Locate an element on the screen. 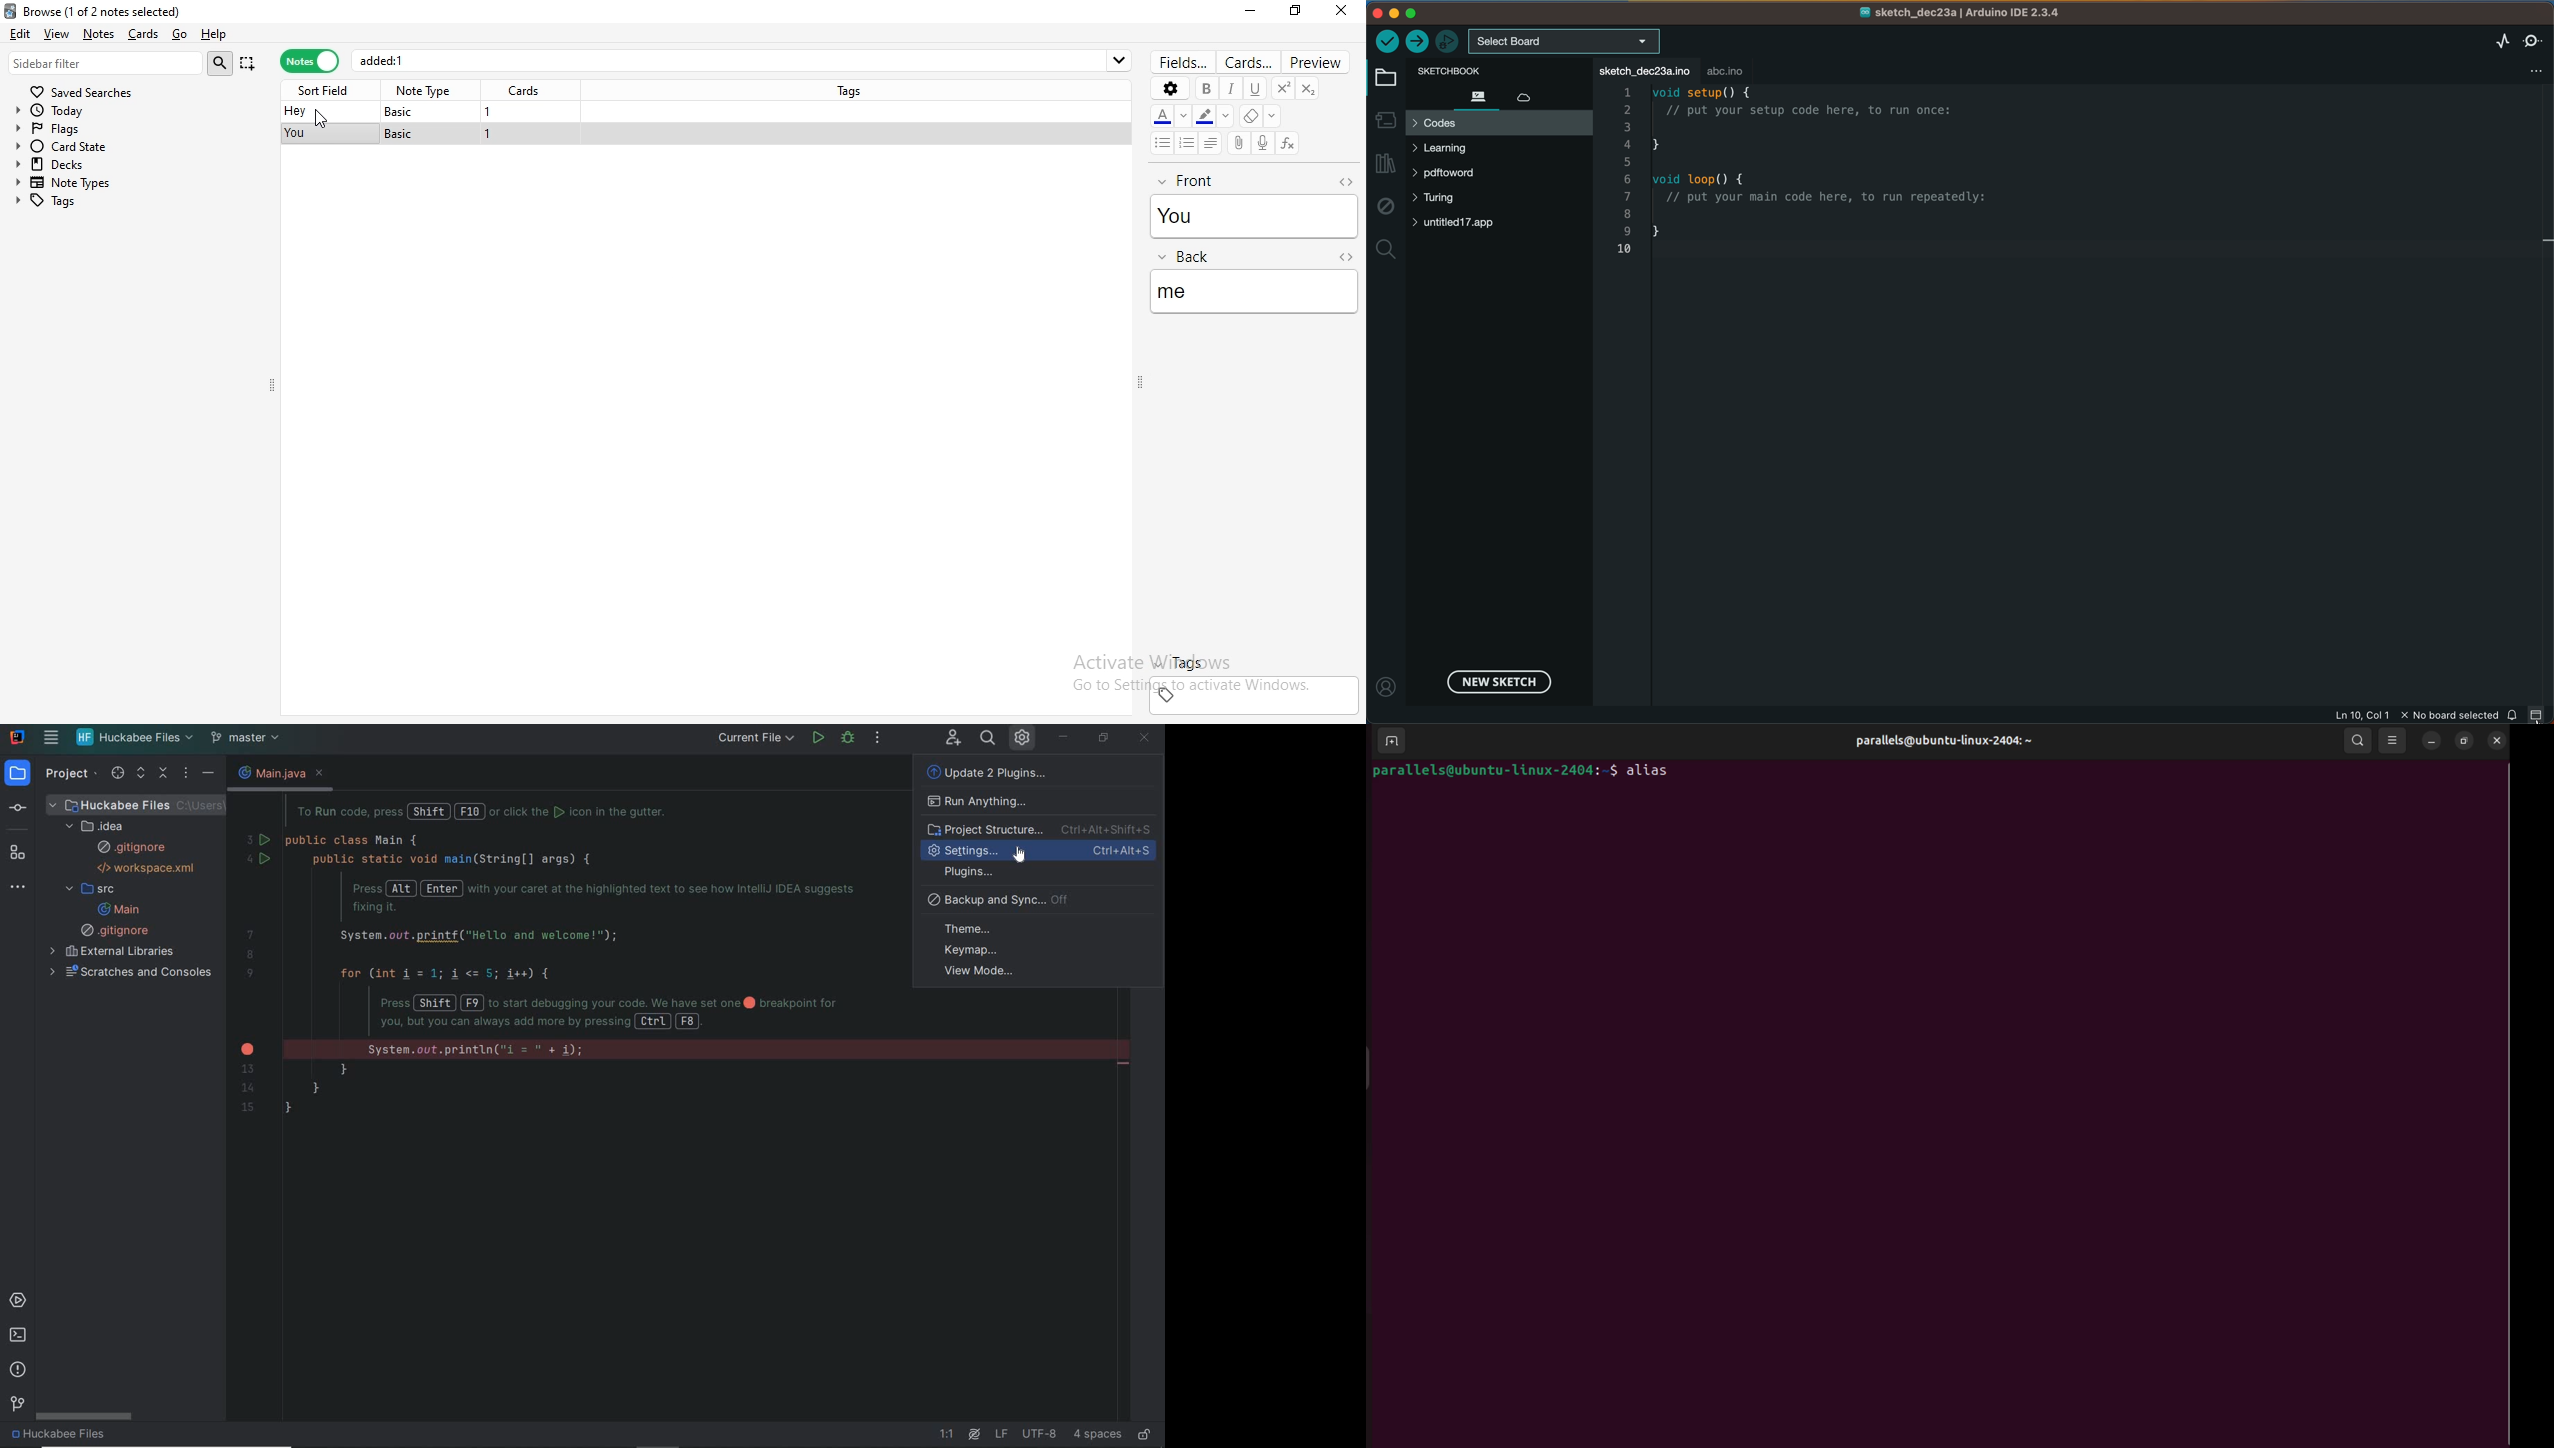 The height and width of the screenshot is (1456, 2576). view options is located at coordinates (2395, 741).